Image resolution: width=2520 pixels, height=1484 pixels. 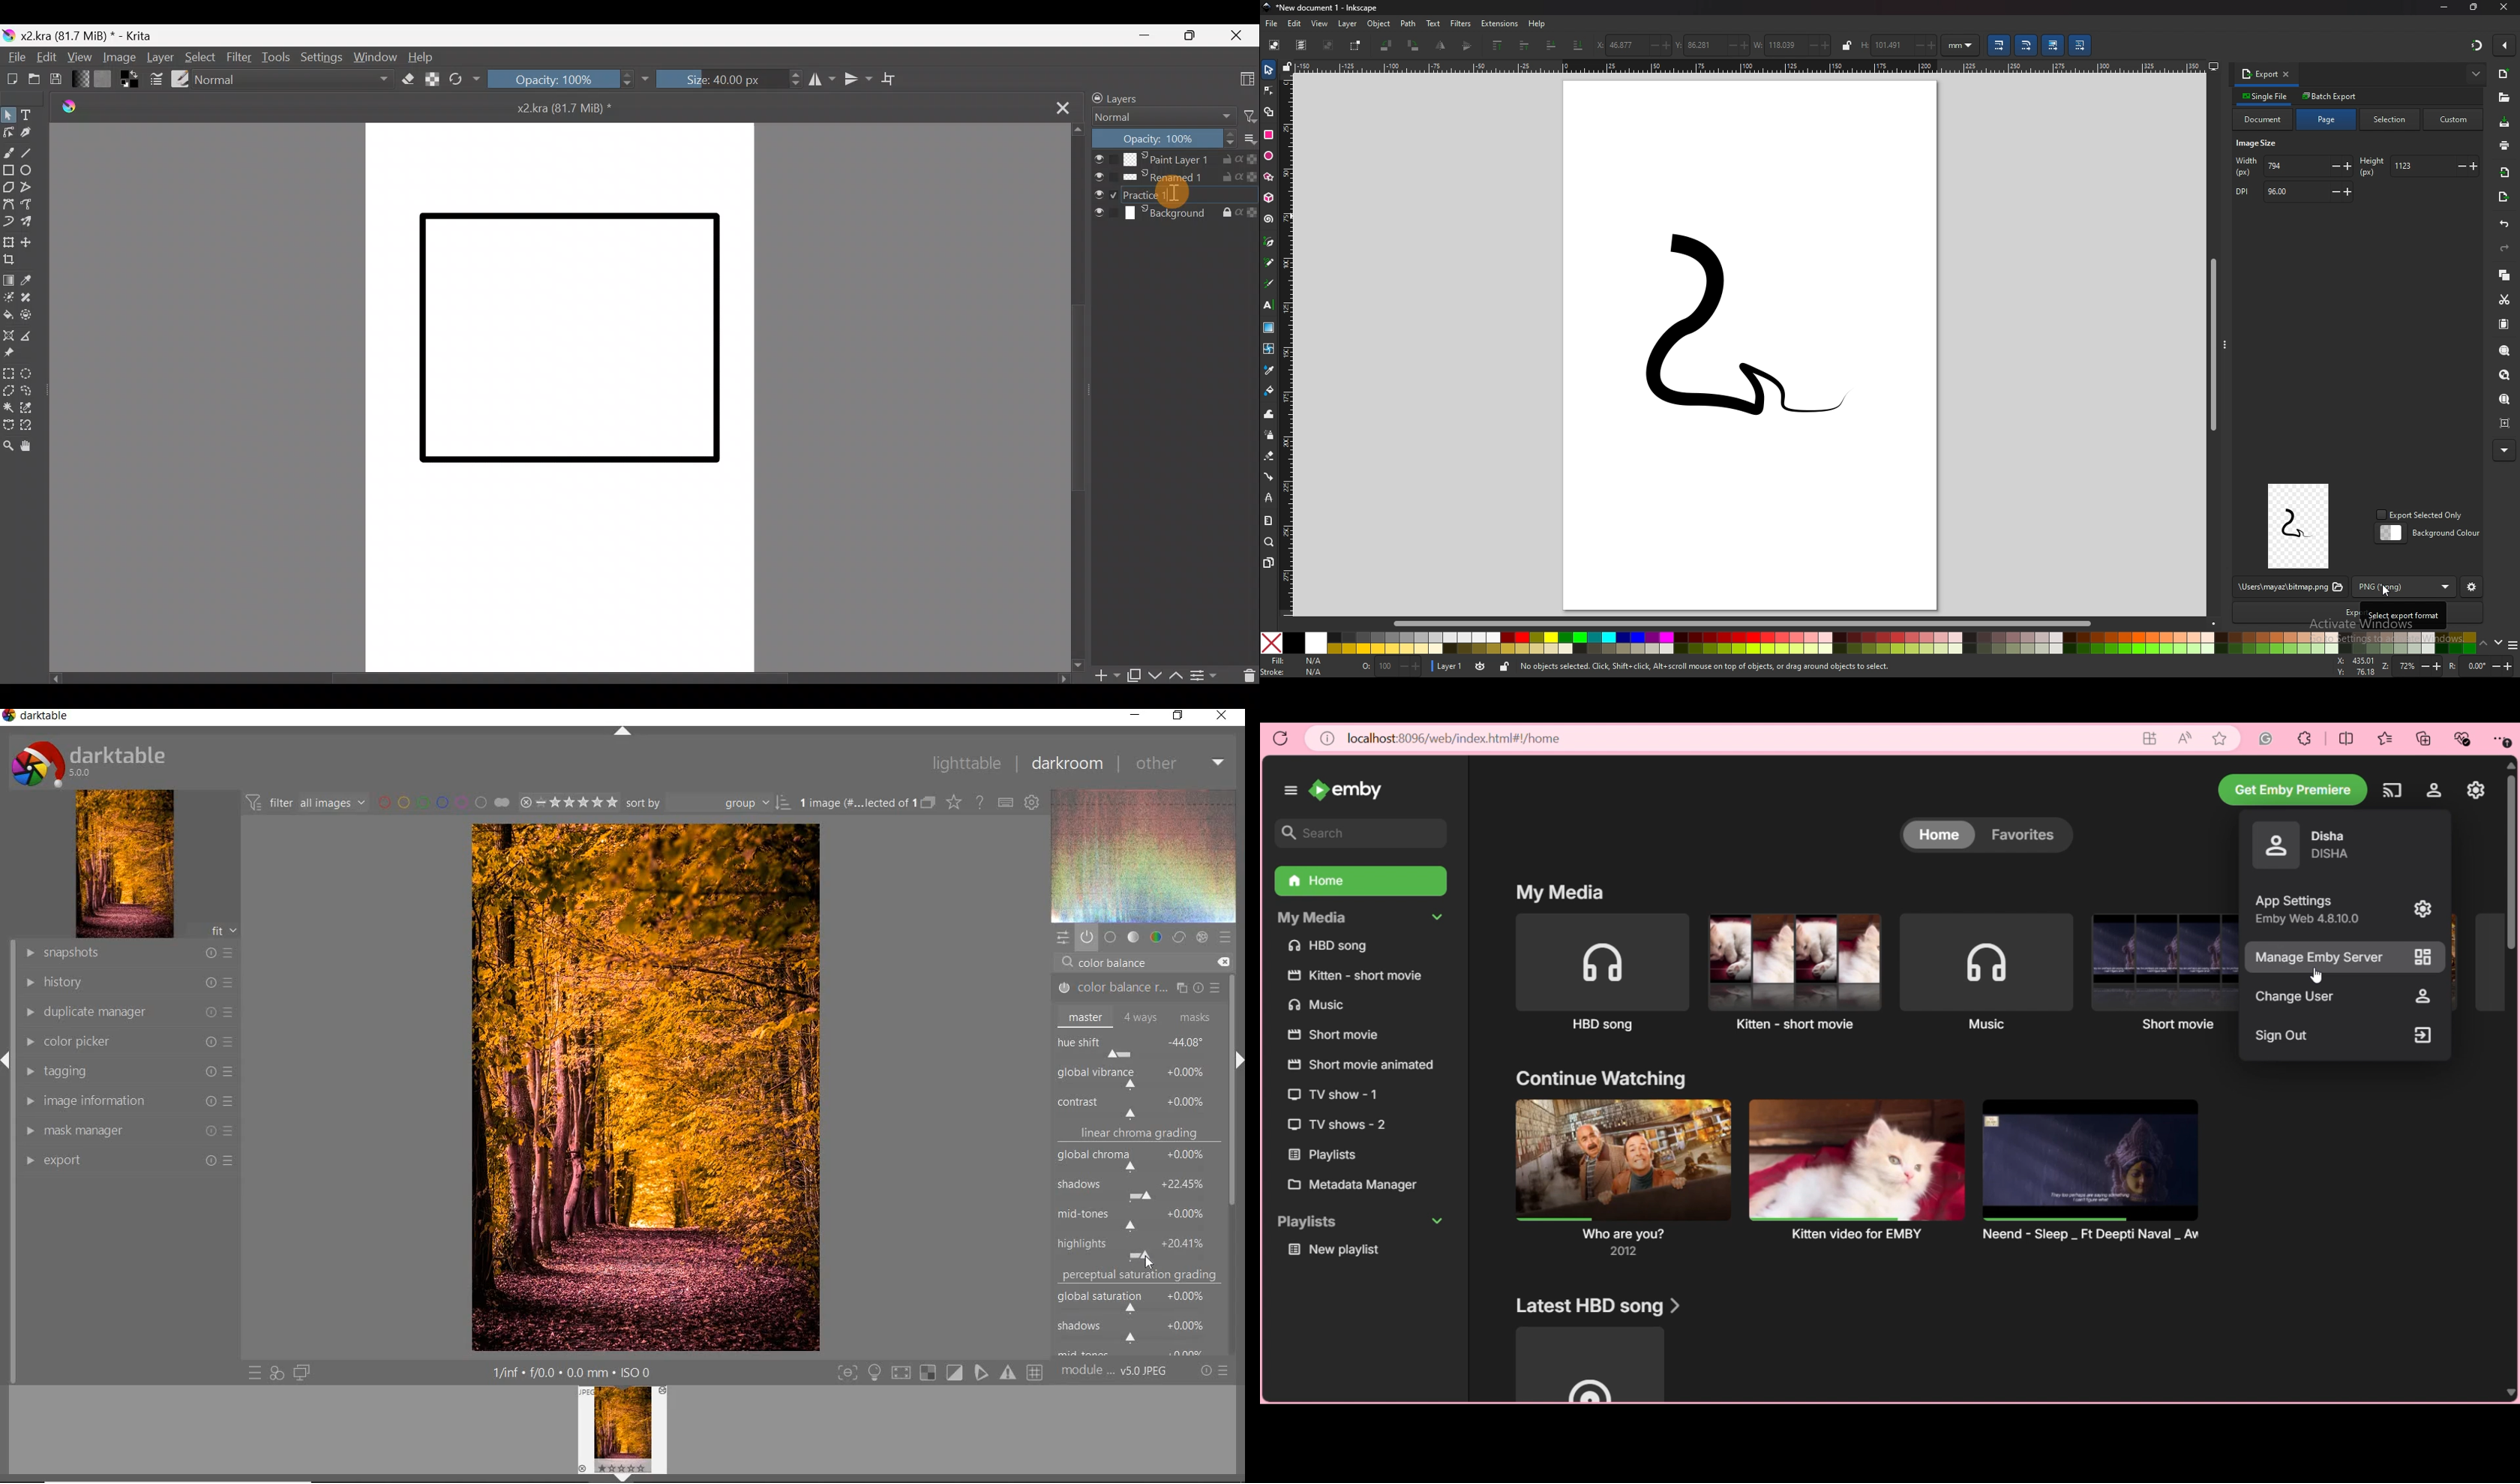 I want to click on Read aloud page, so click(x=2185, y=738).